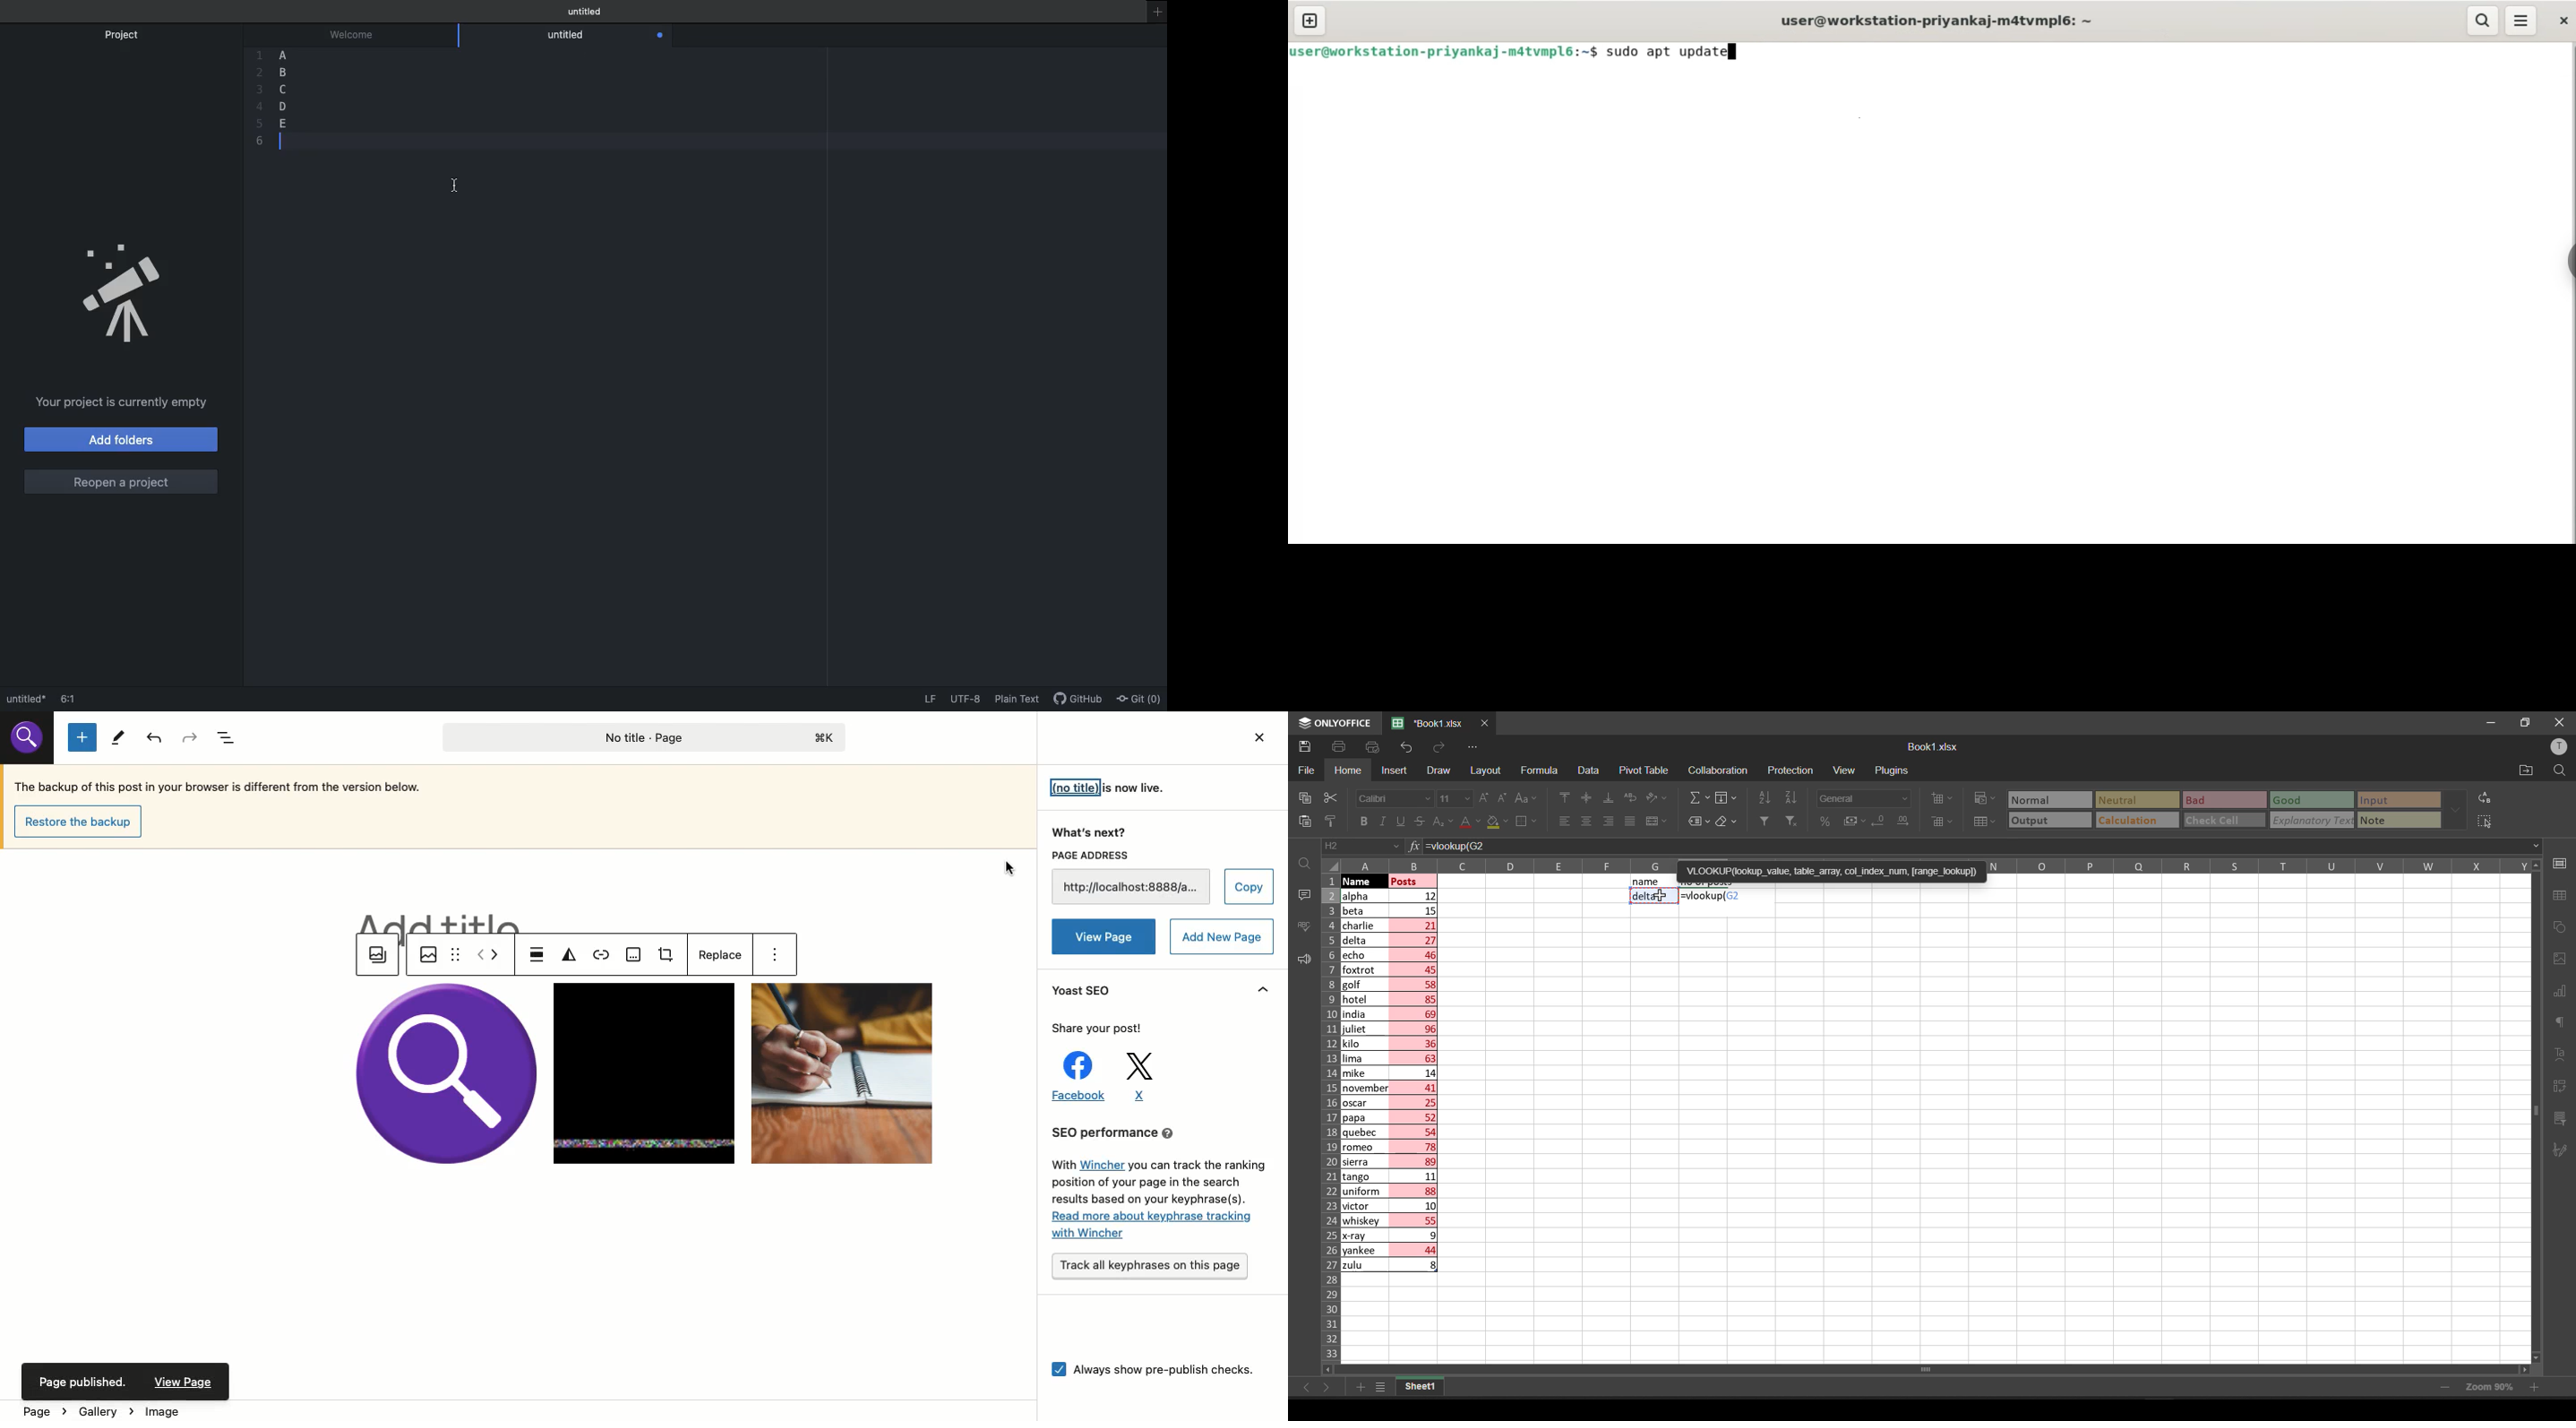 Image resolution: width=2576 pixels, height=1428 pixels. Describe the element at coordinates (1301, 821) in the screenshot. I see `paste` at that location.